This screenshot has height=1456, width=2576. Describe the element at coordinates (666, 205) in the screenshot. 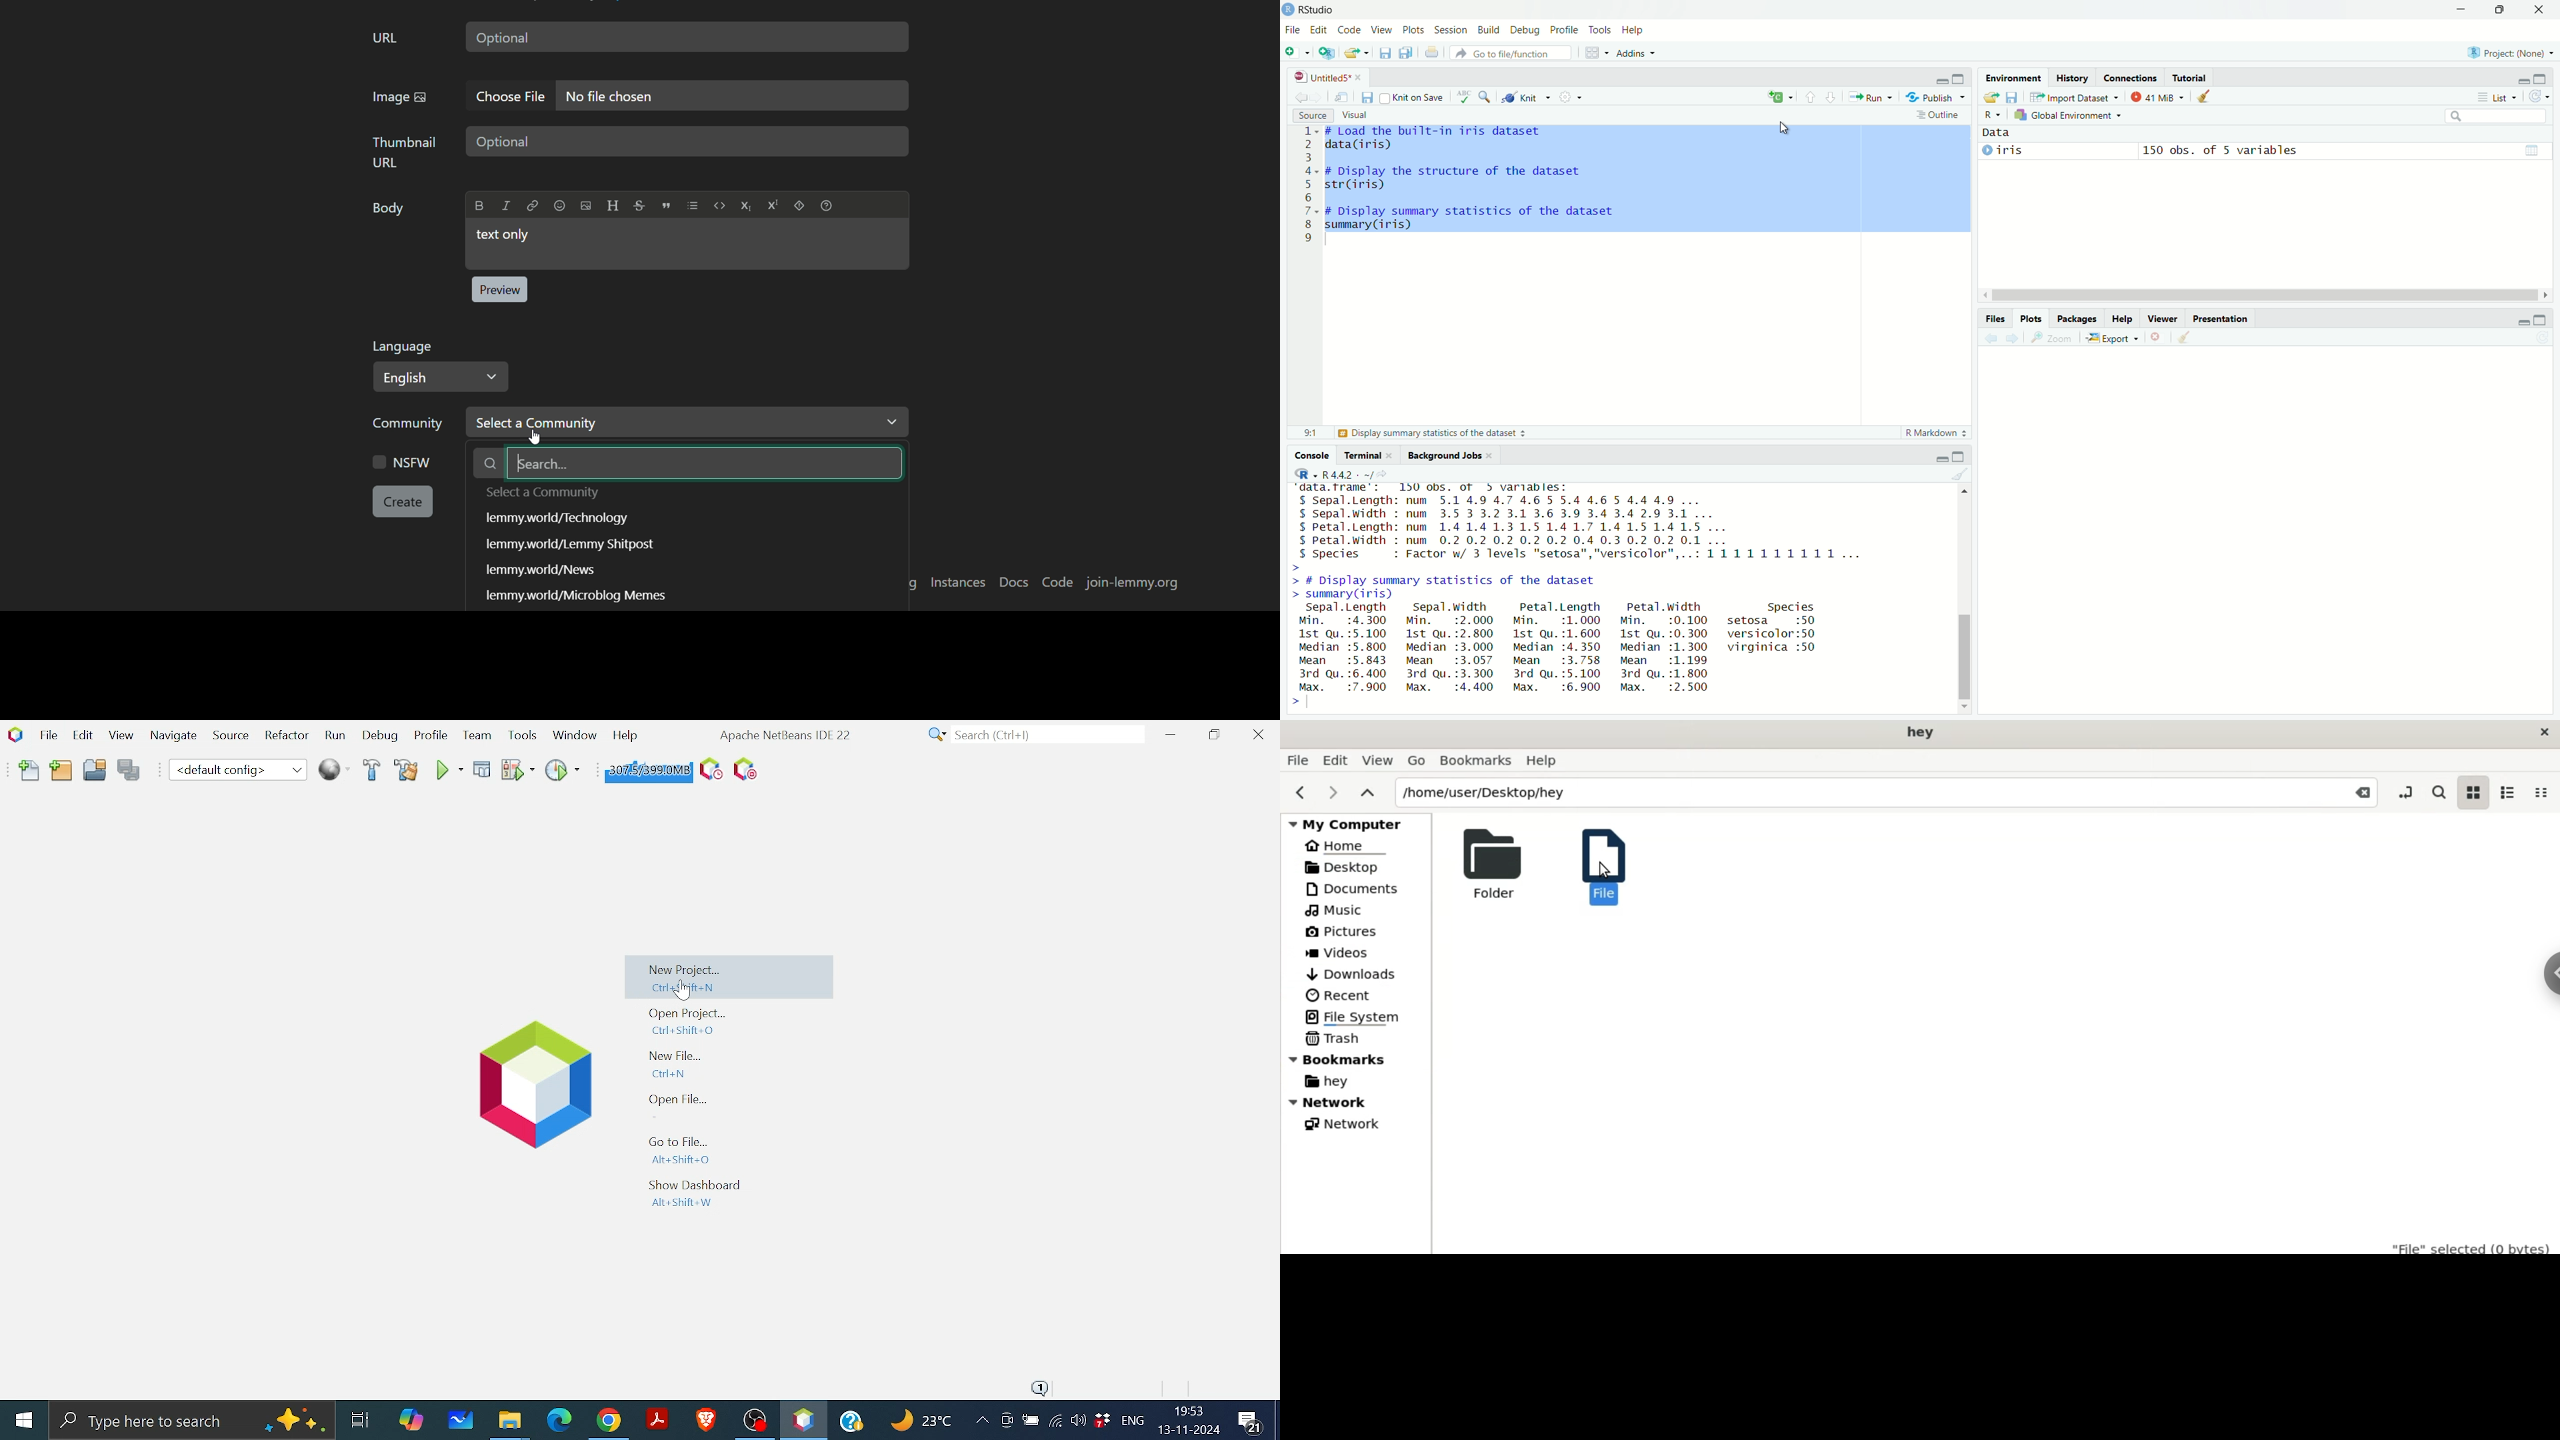

I see `Quote` at that location.